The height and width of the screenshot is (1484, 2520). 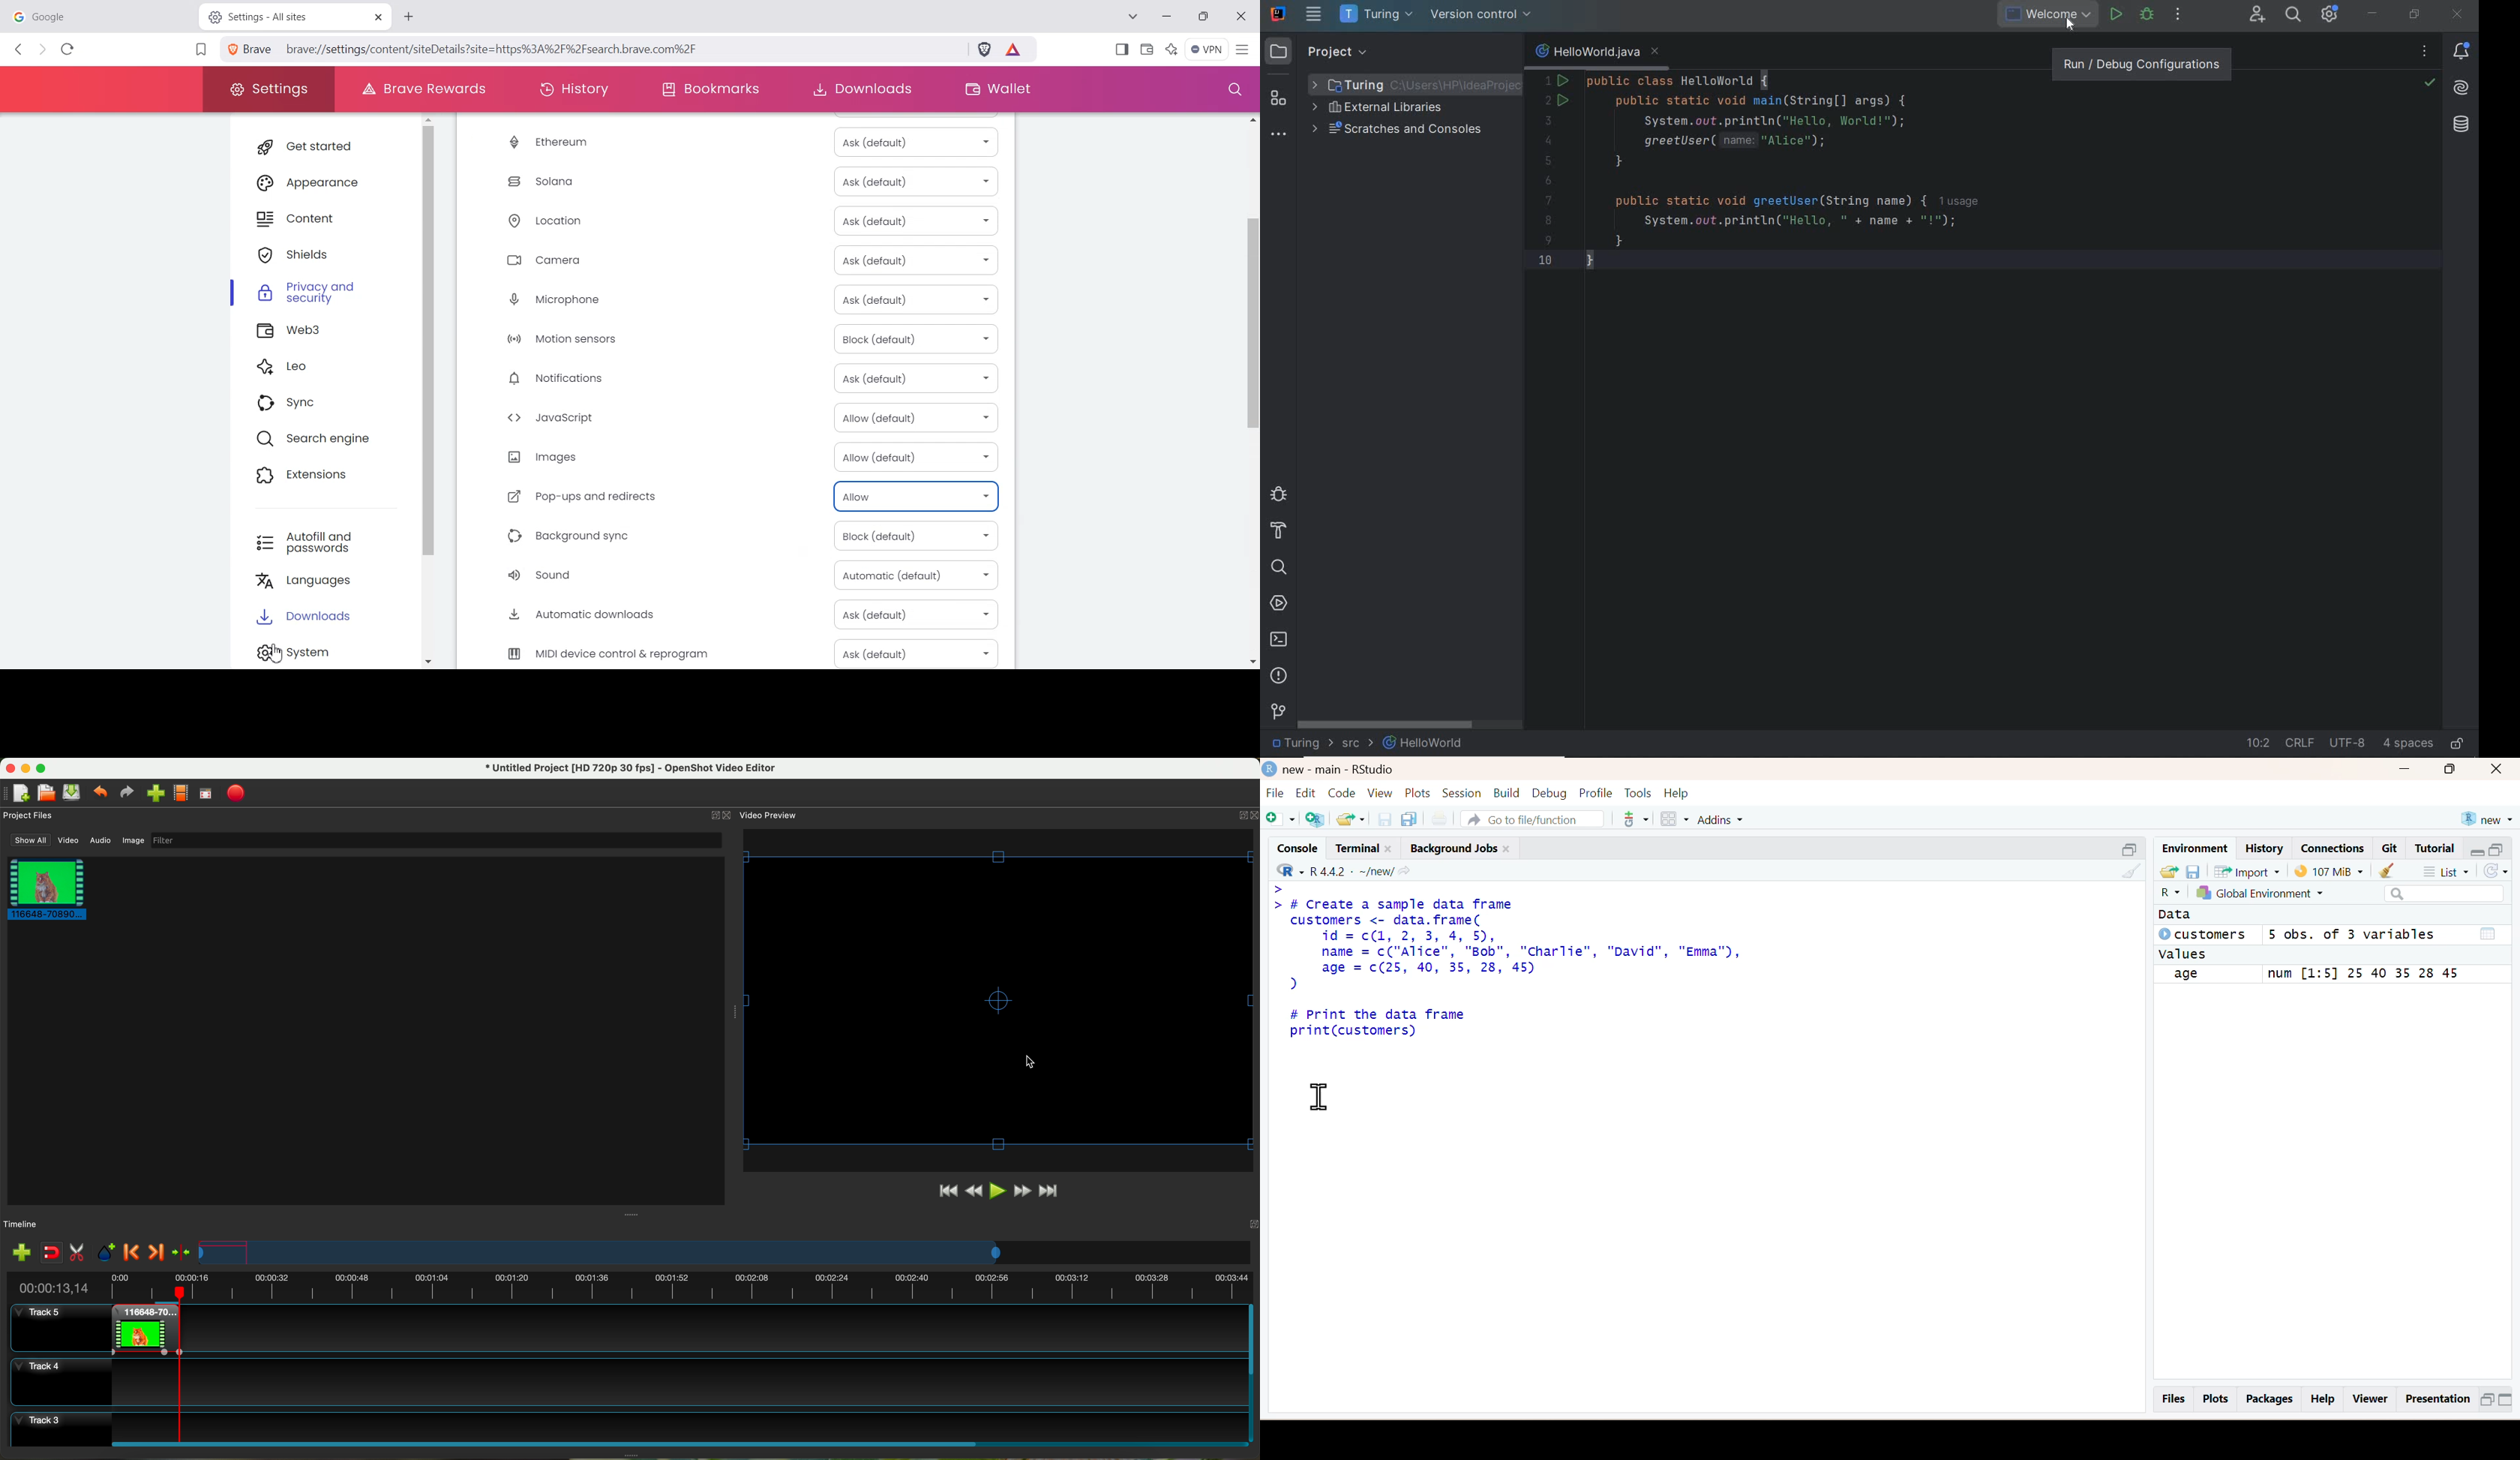 What do you see at coordinates (1503, 793) in the screenshot?
I see `Build` at bounding box center [1503, 793].